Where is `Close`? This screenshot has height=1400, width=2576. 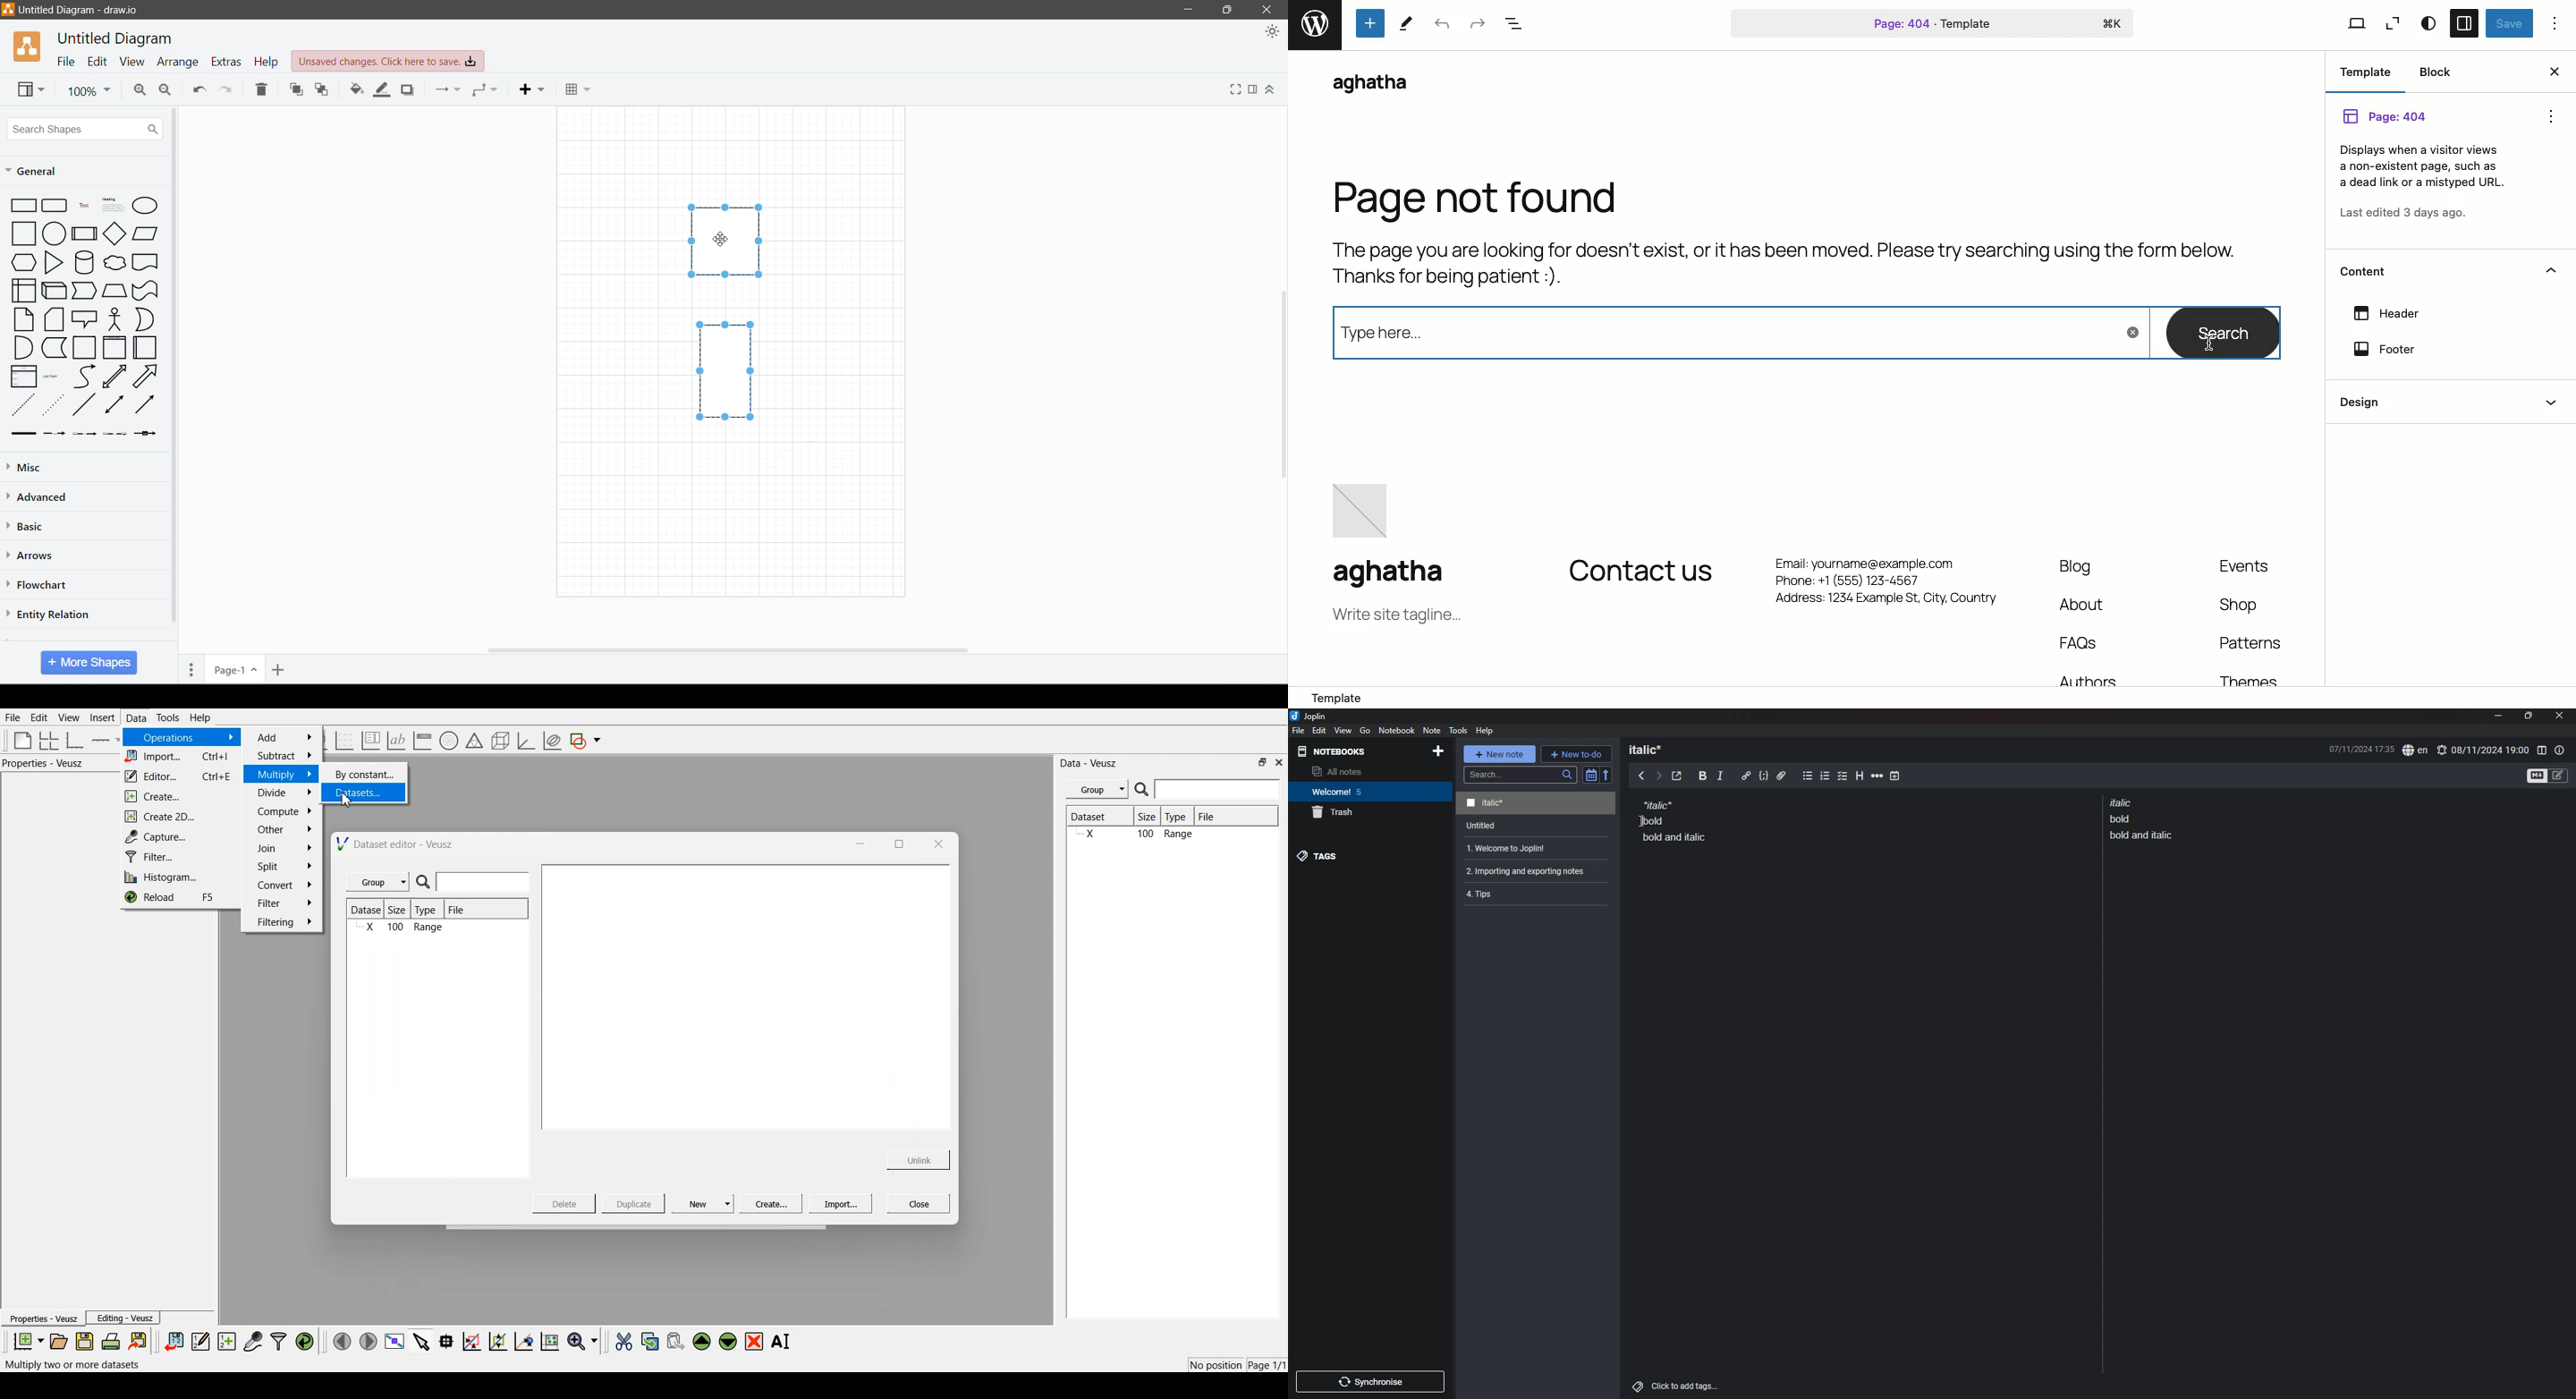 Close is located at coordinates (2556, 72).